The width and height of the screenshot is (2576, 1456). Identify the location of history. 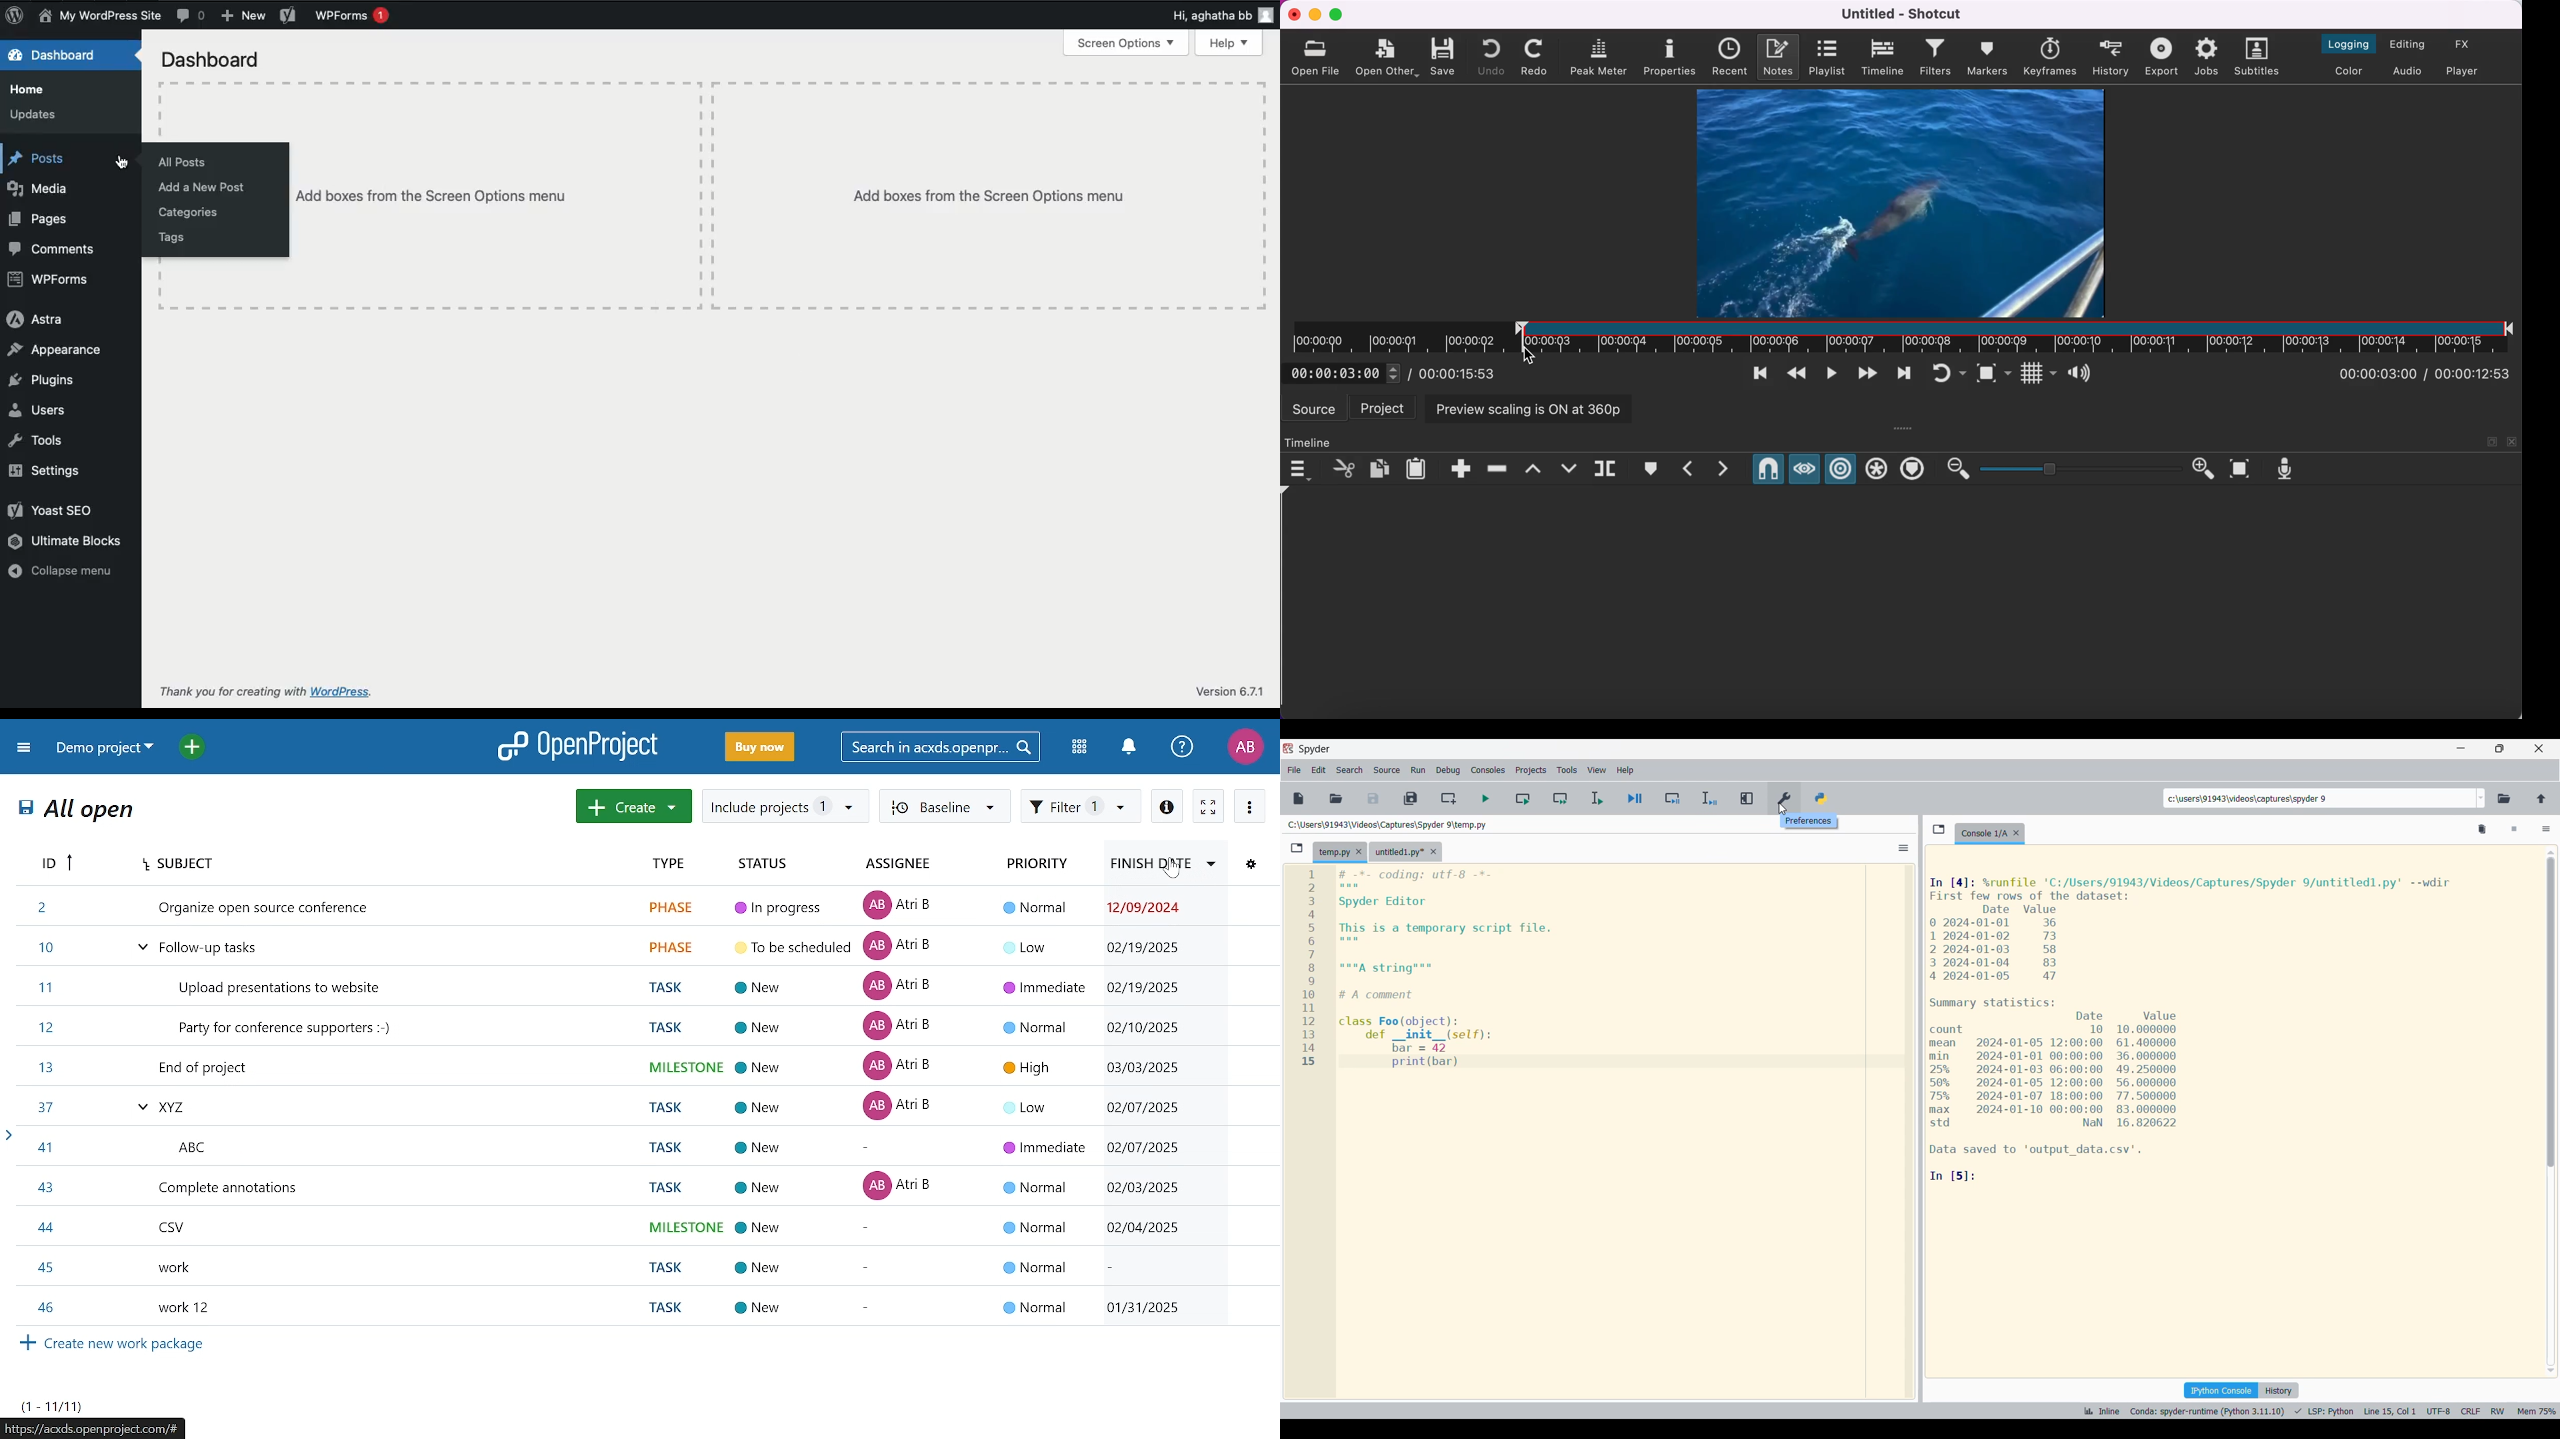
(2111, 55).